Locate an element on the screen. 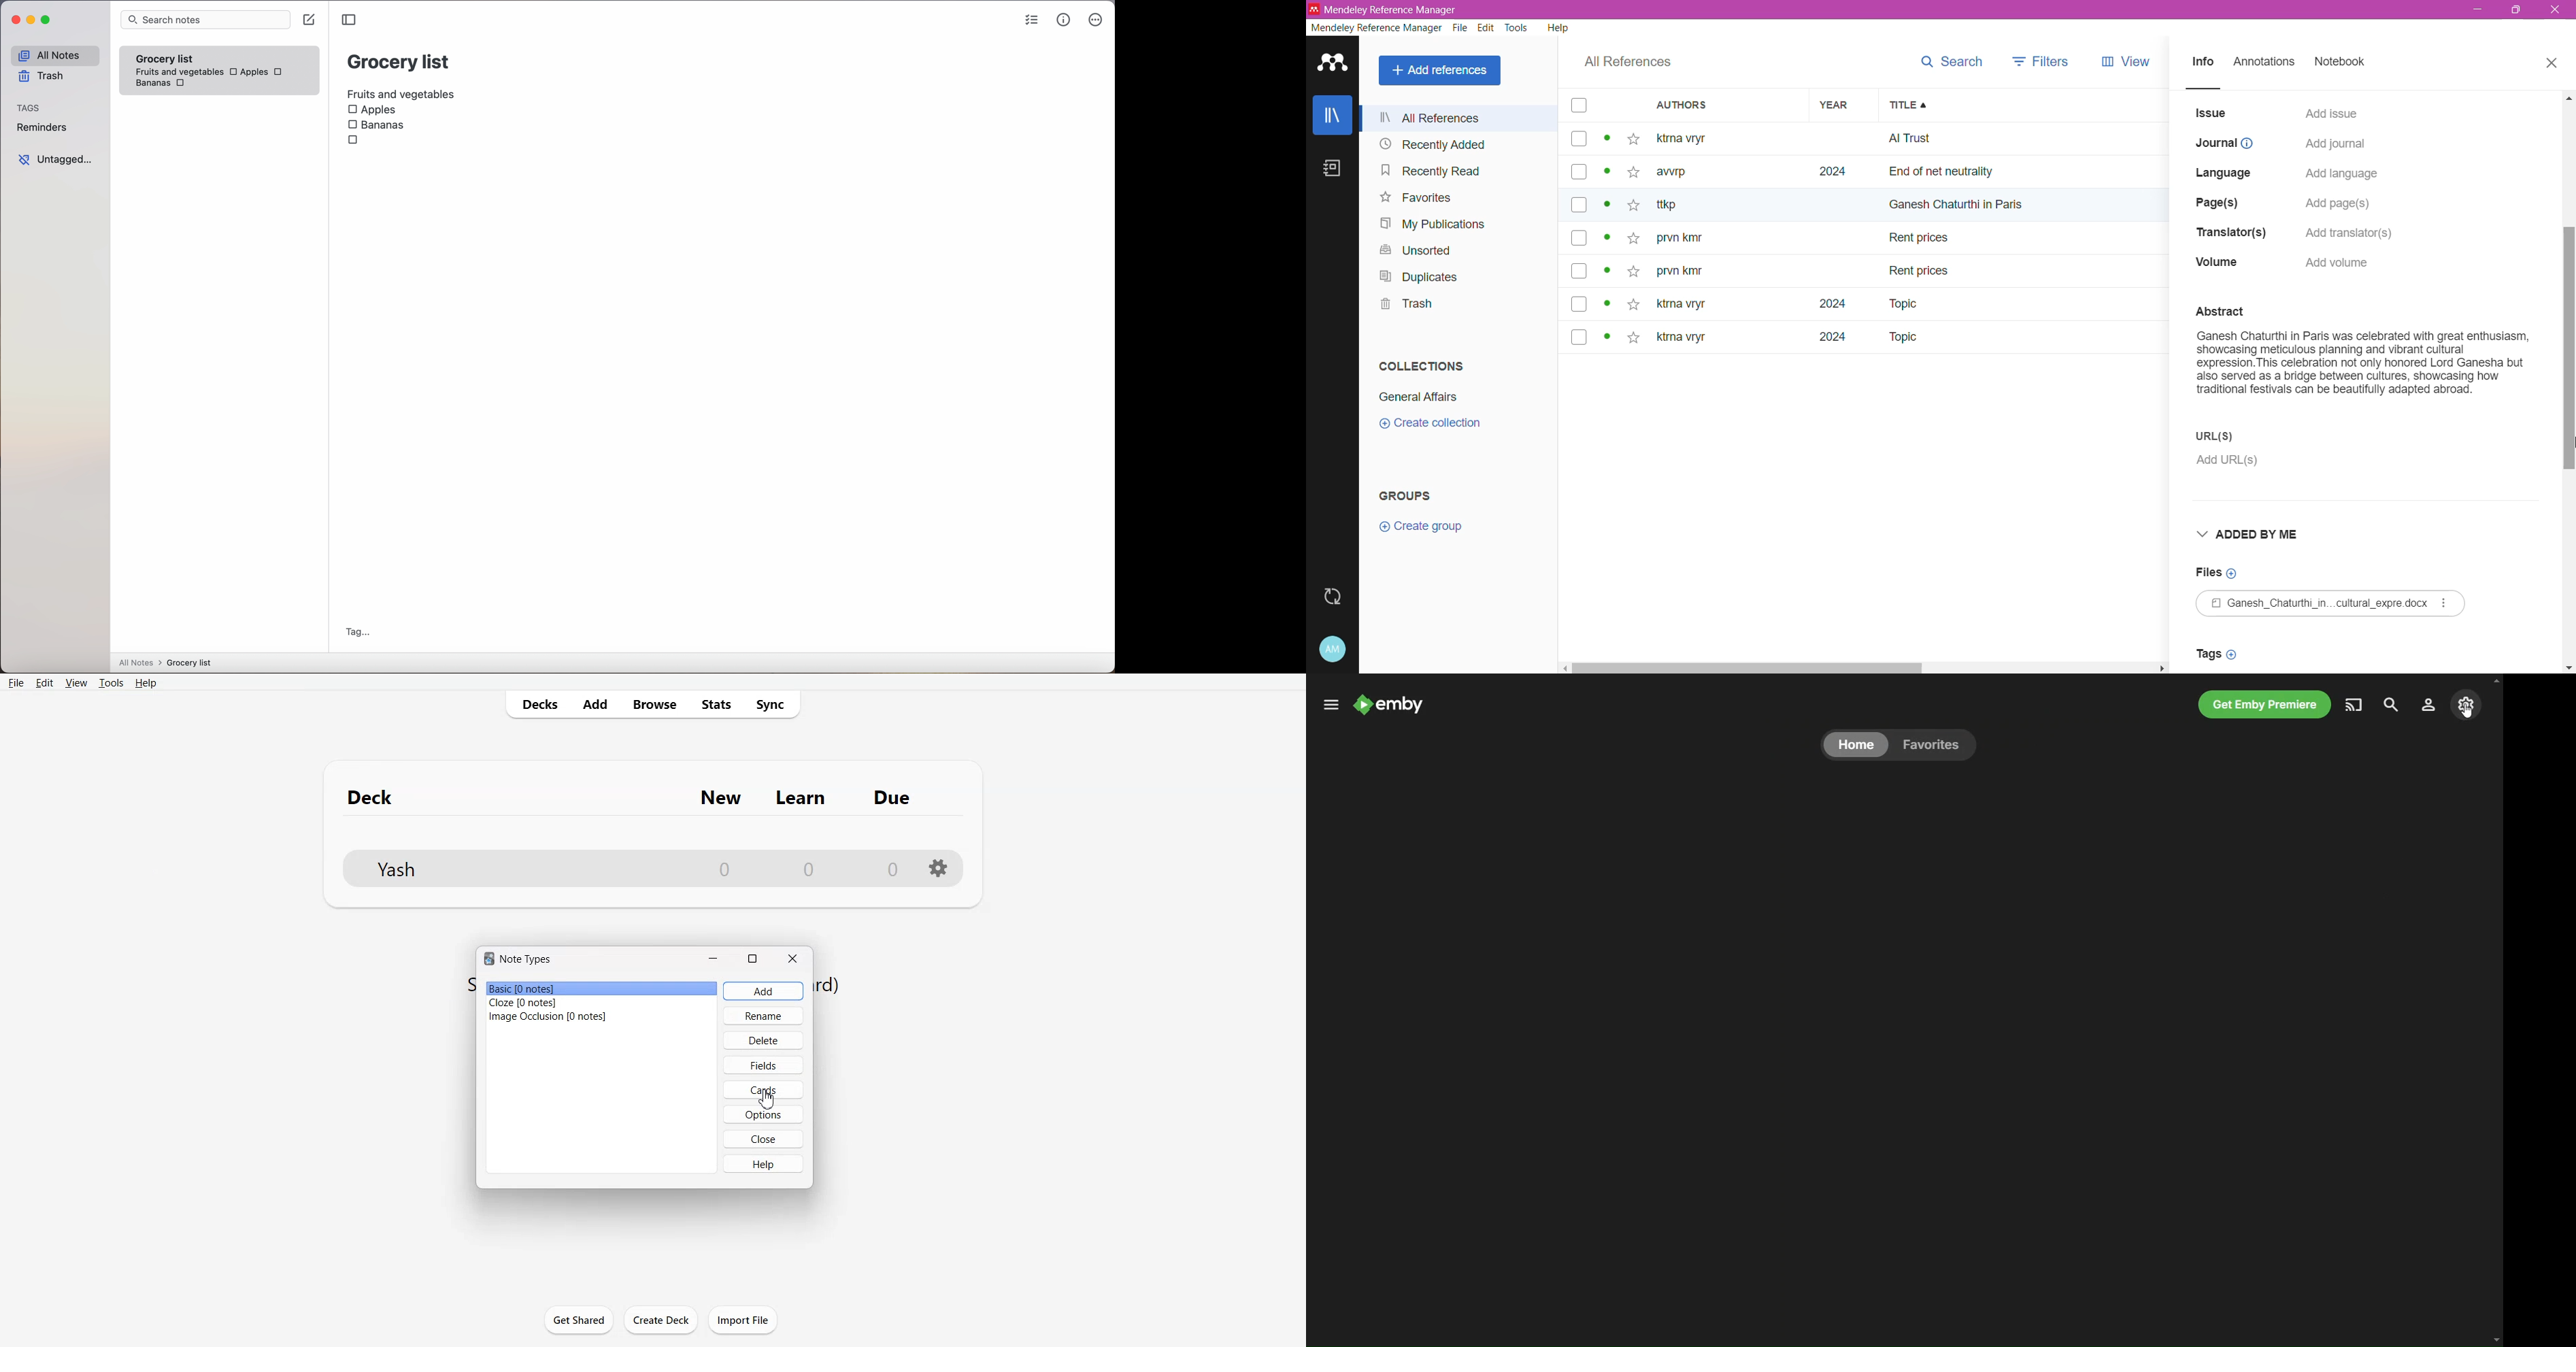  Info is located at coordinates (2203, 64).